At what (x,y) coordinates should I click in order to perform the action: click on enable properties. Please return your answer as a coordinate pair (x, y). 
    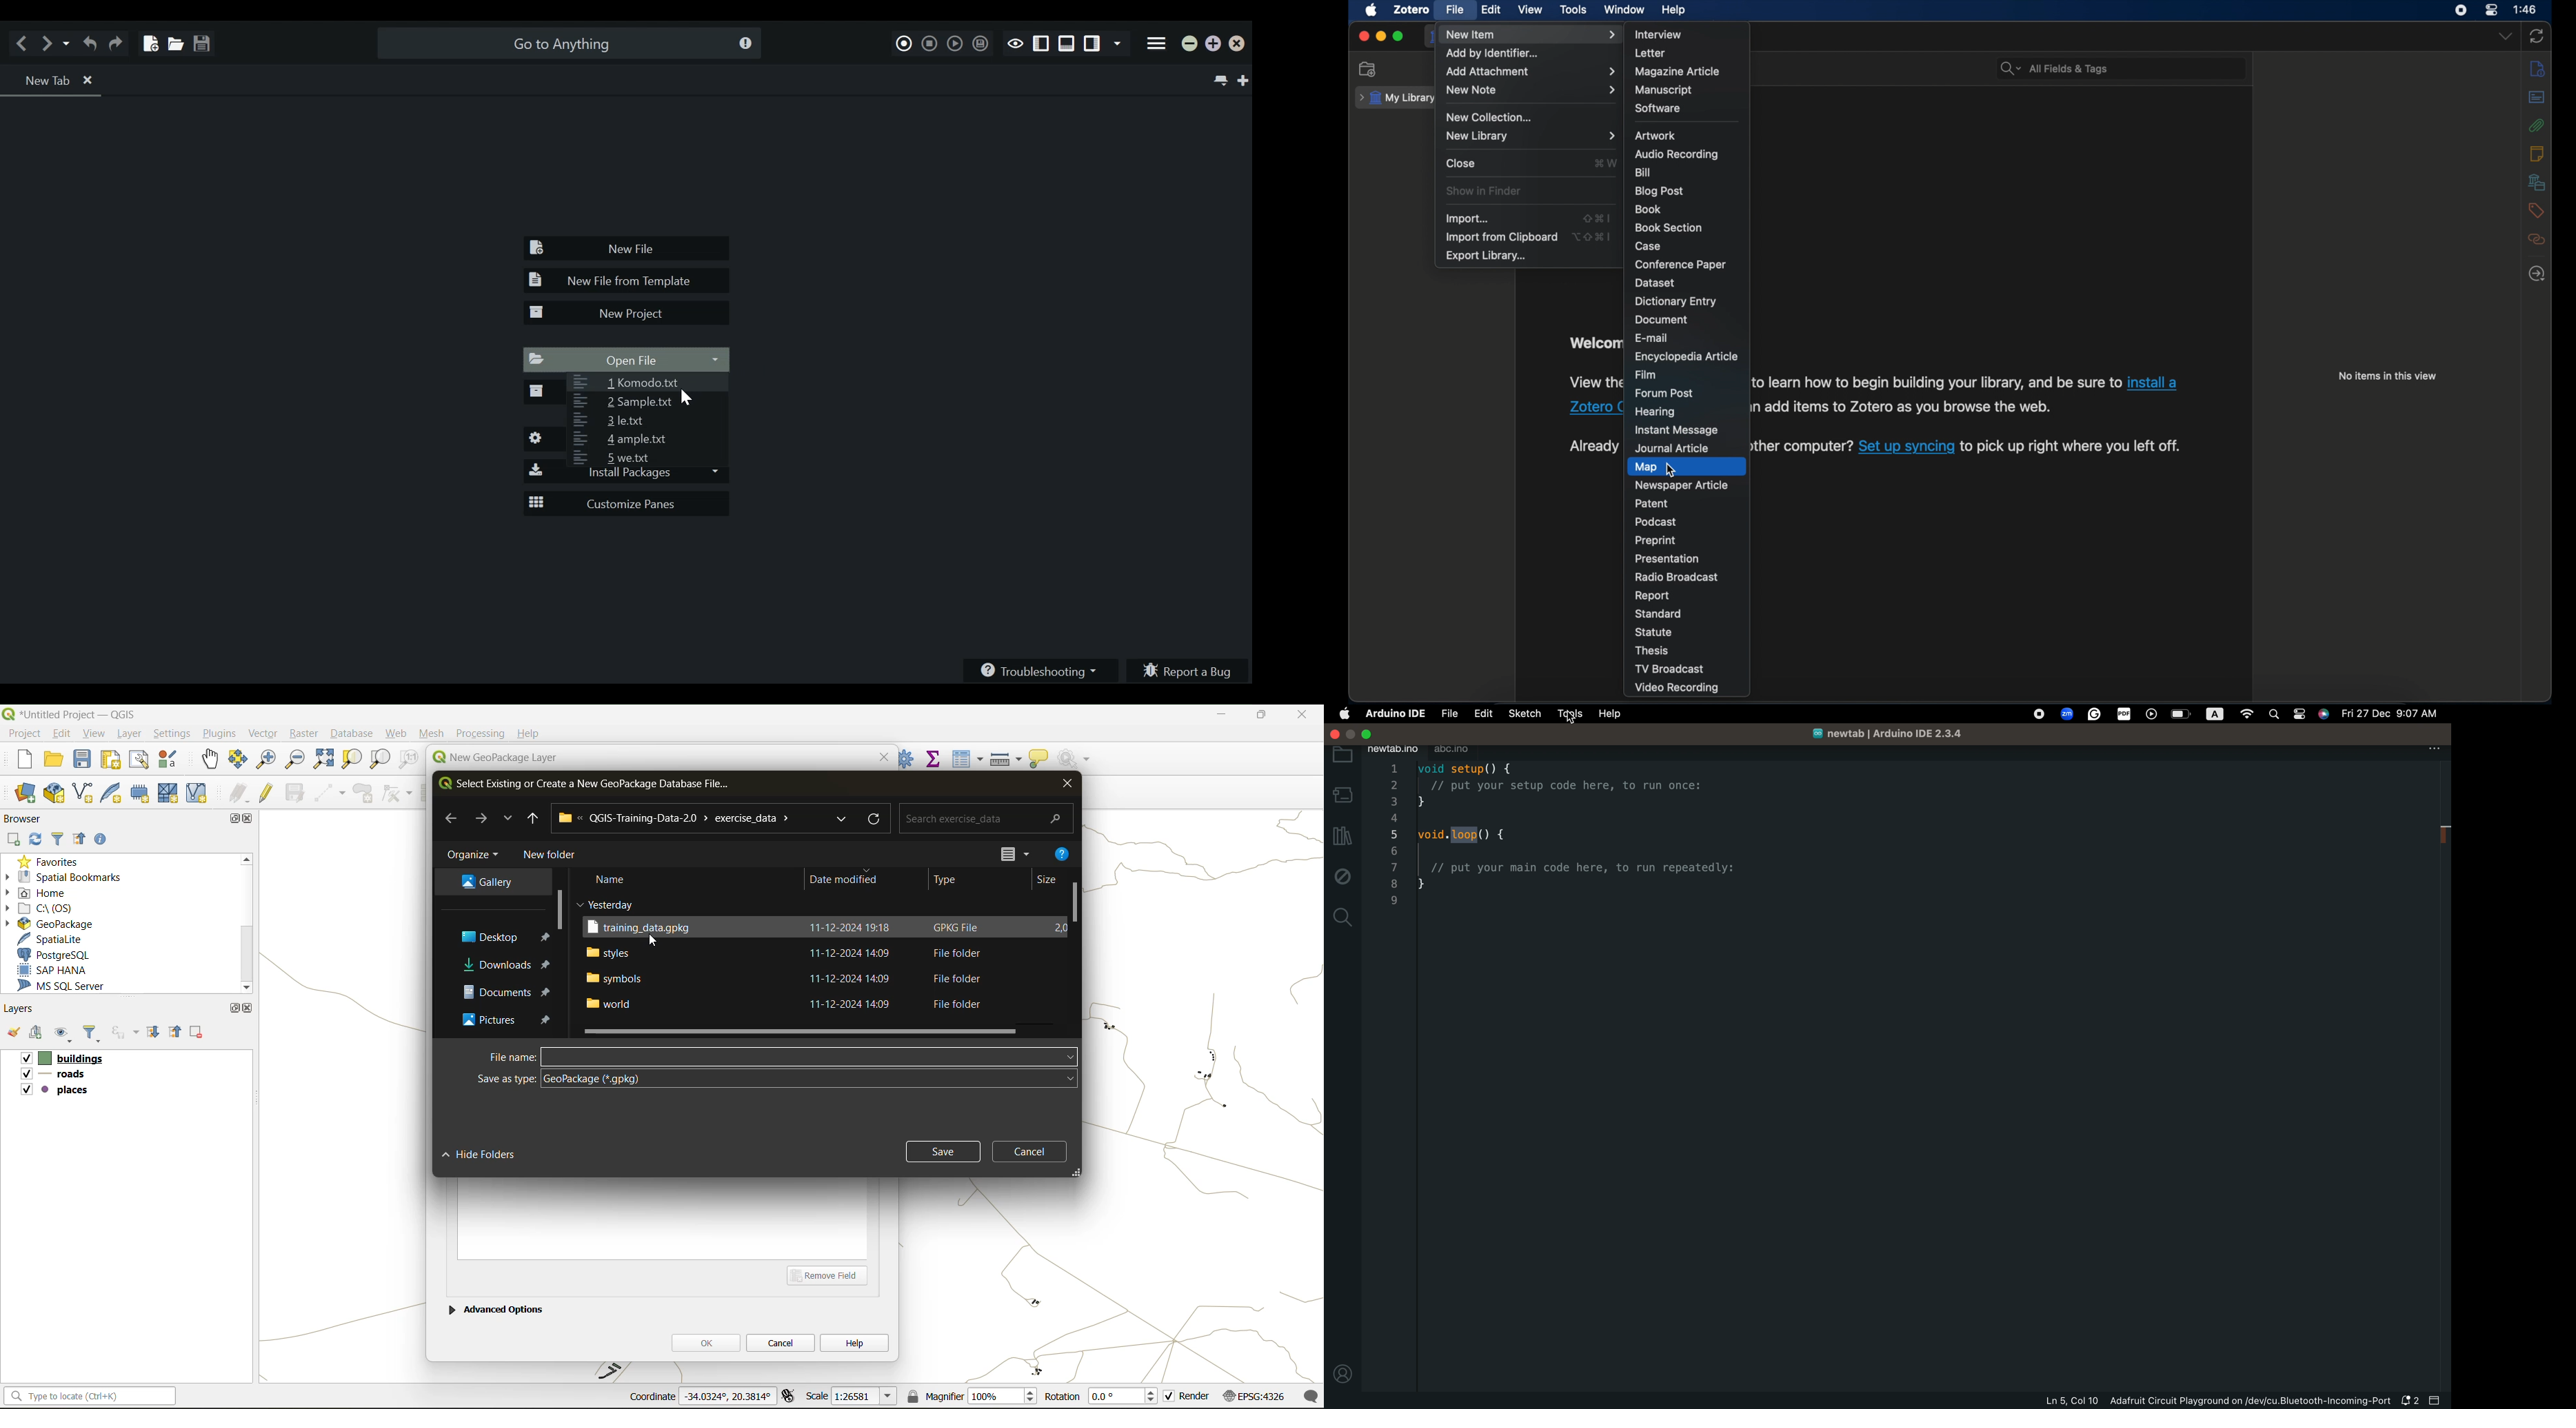
    Looking at the image, I should click on (104, 838).